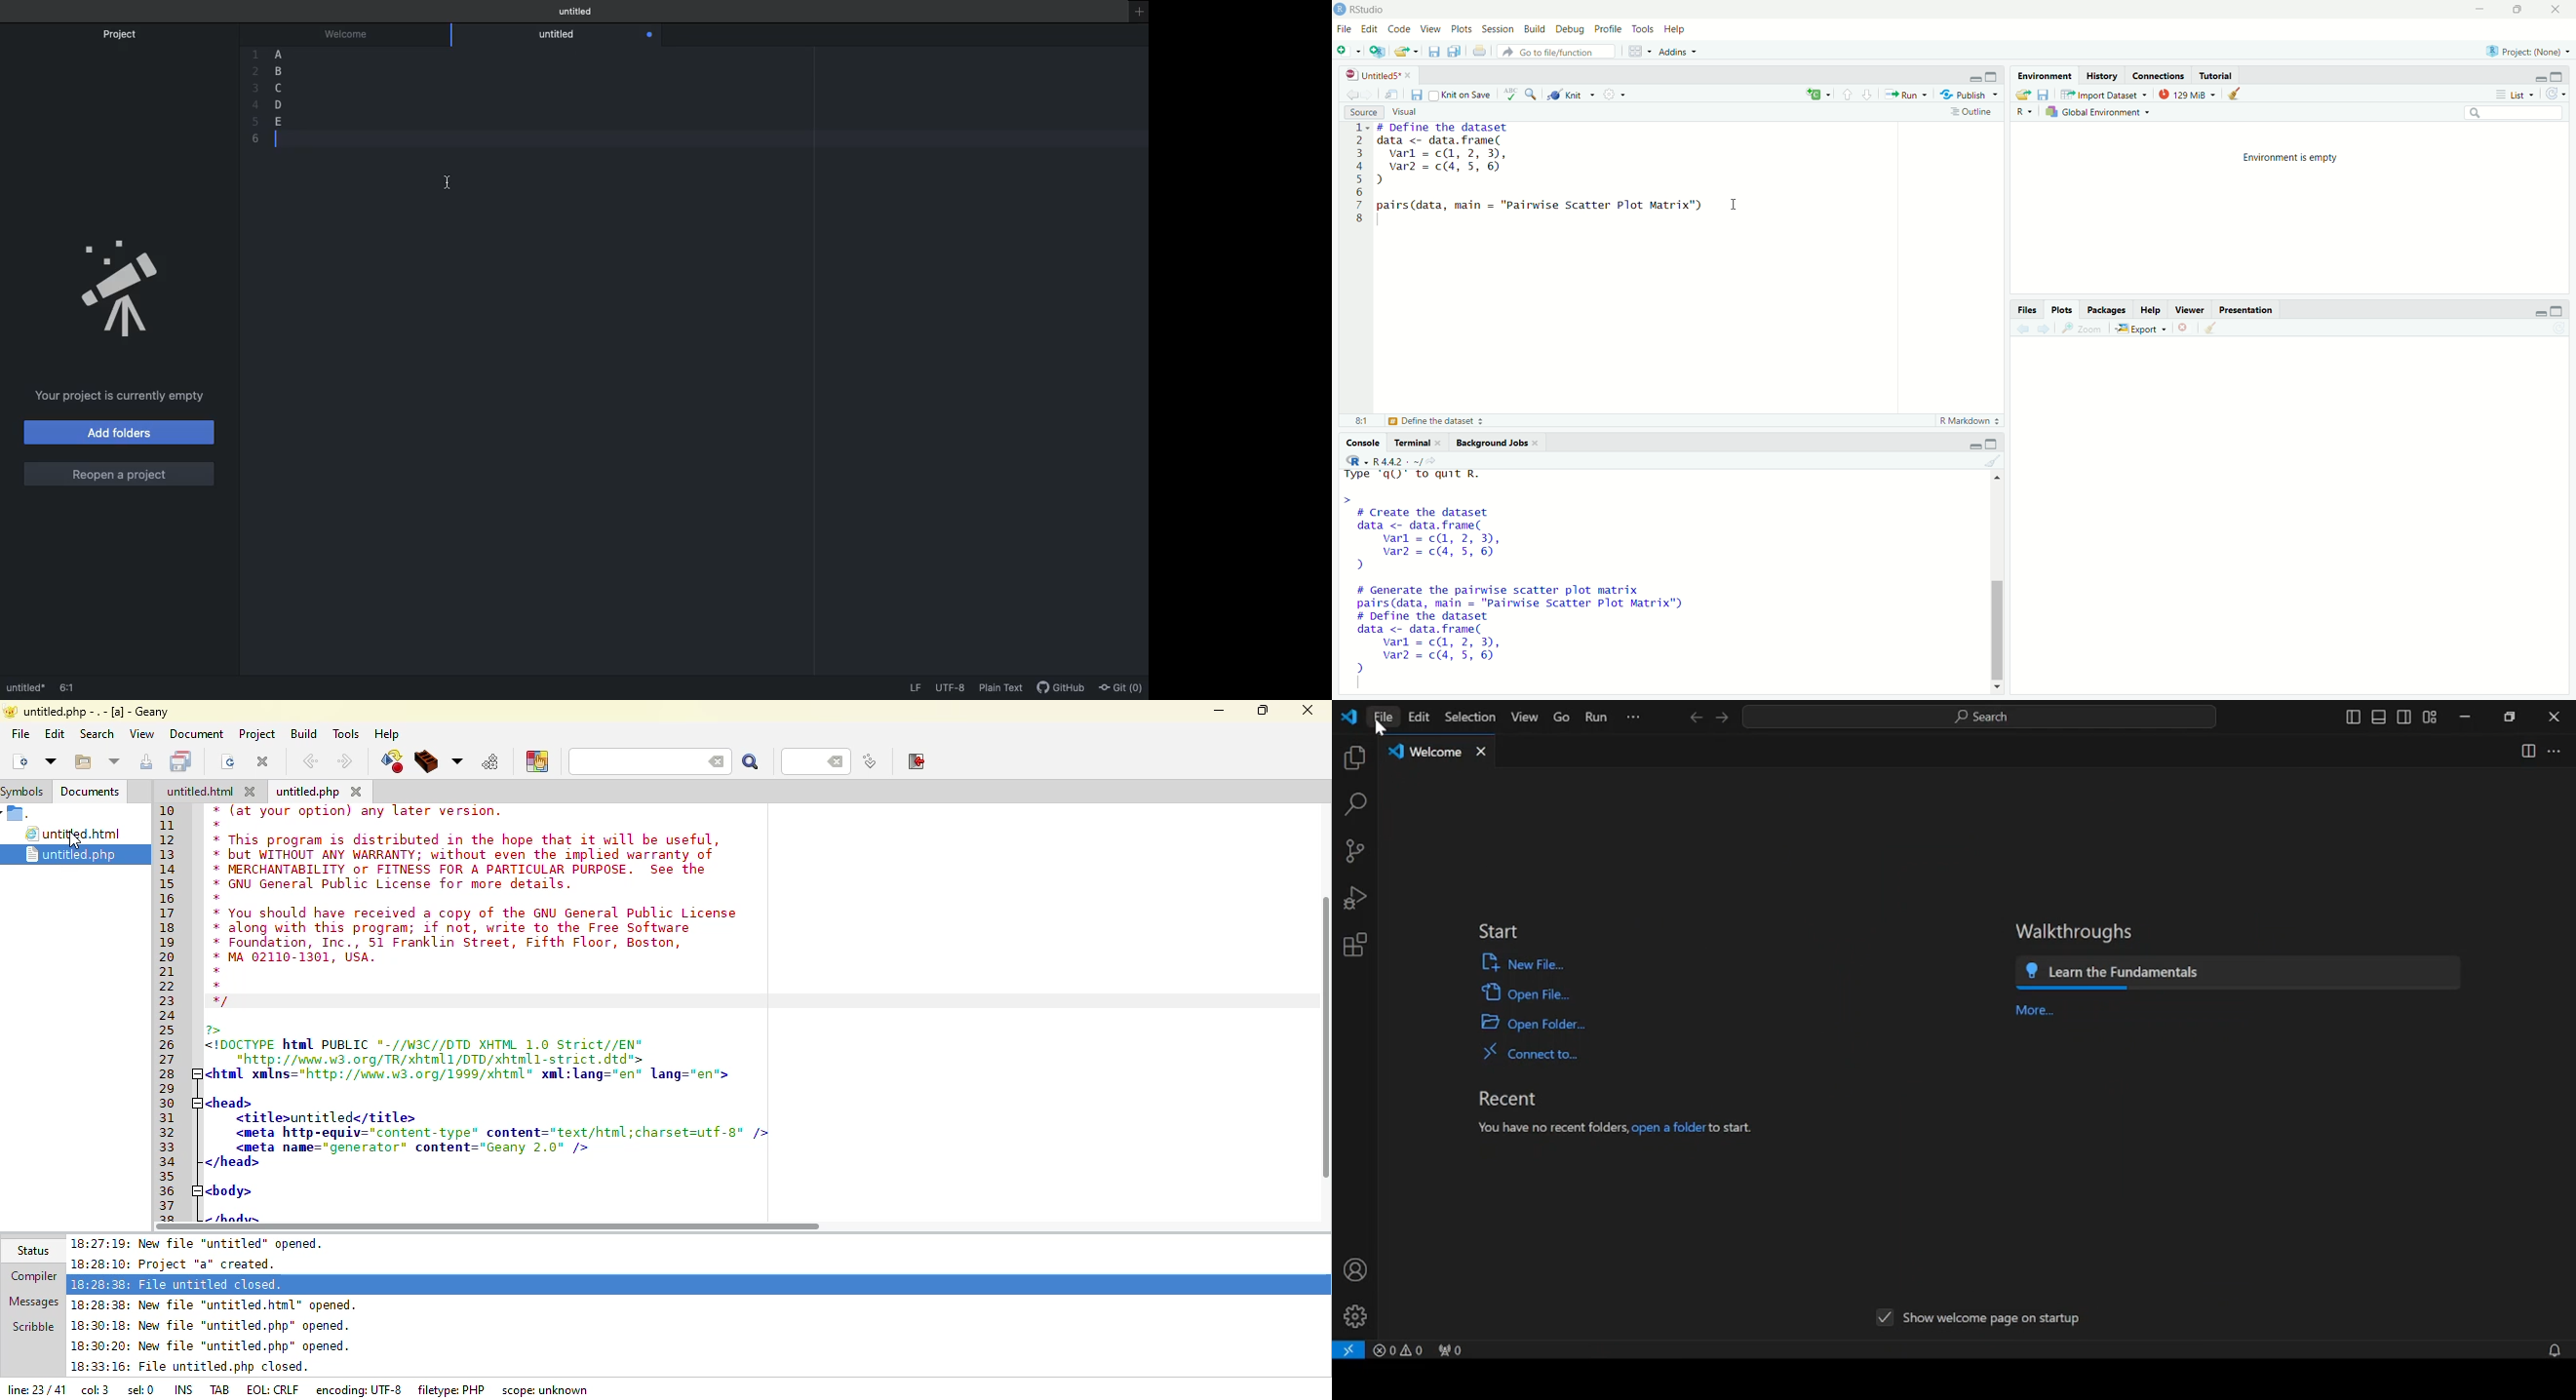 Image resolution: width=2576 pixels, height=1400 pixels. What do you see at coordinates (2293, 157) in the screenshot?
I see `Environment is empty` at bounding box center [2293, 157].